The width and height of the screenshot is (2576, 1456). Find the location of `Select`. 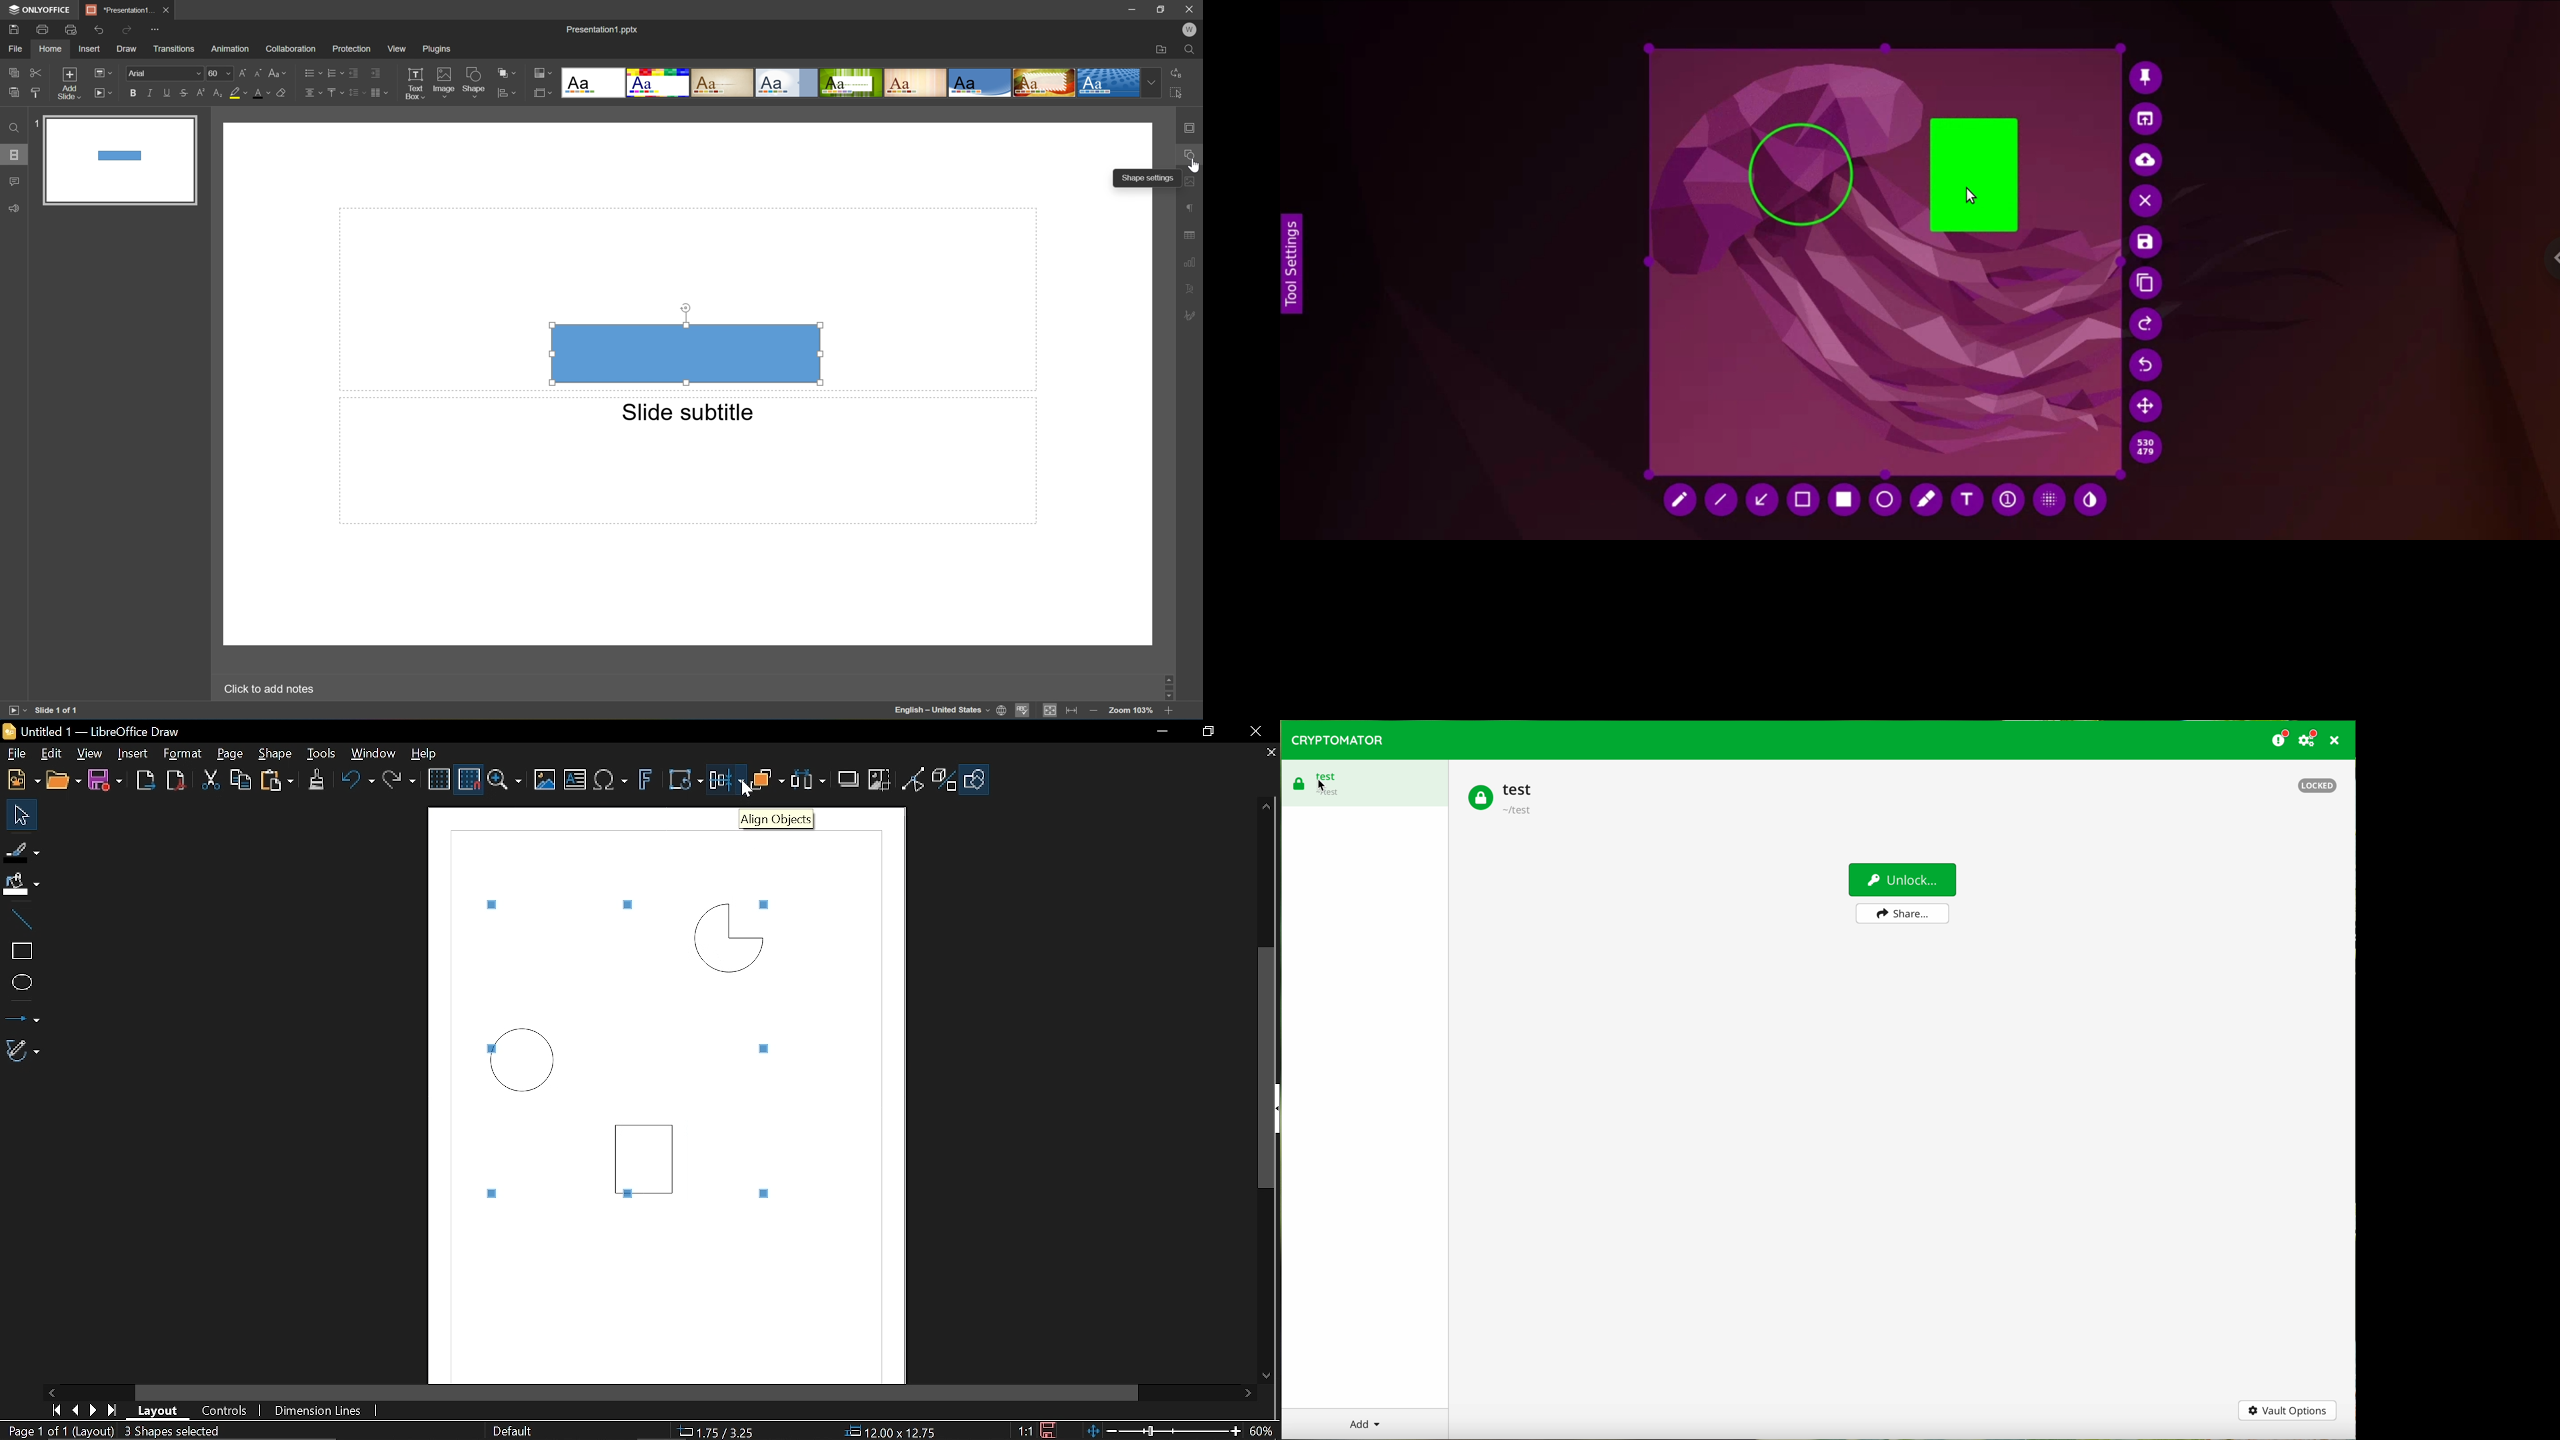

Select is located at coordinates (19, 816).